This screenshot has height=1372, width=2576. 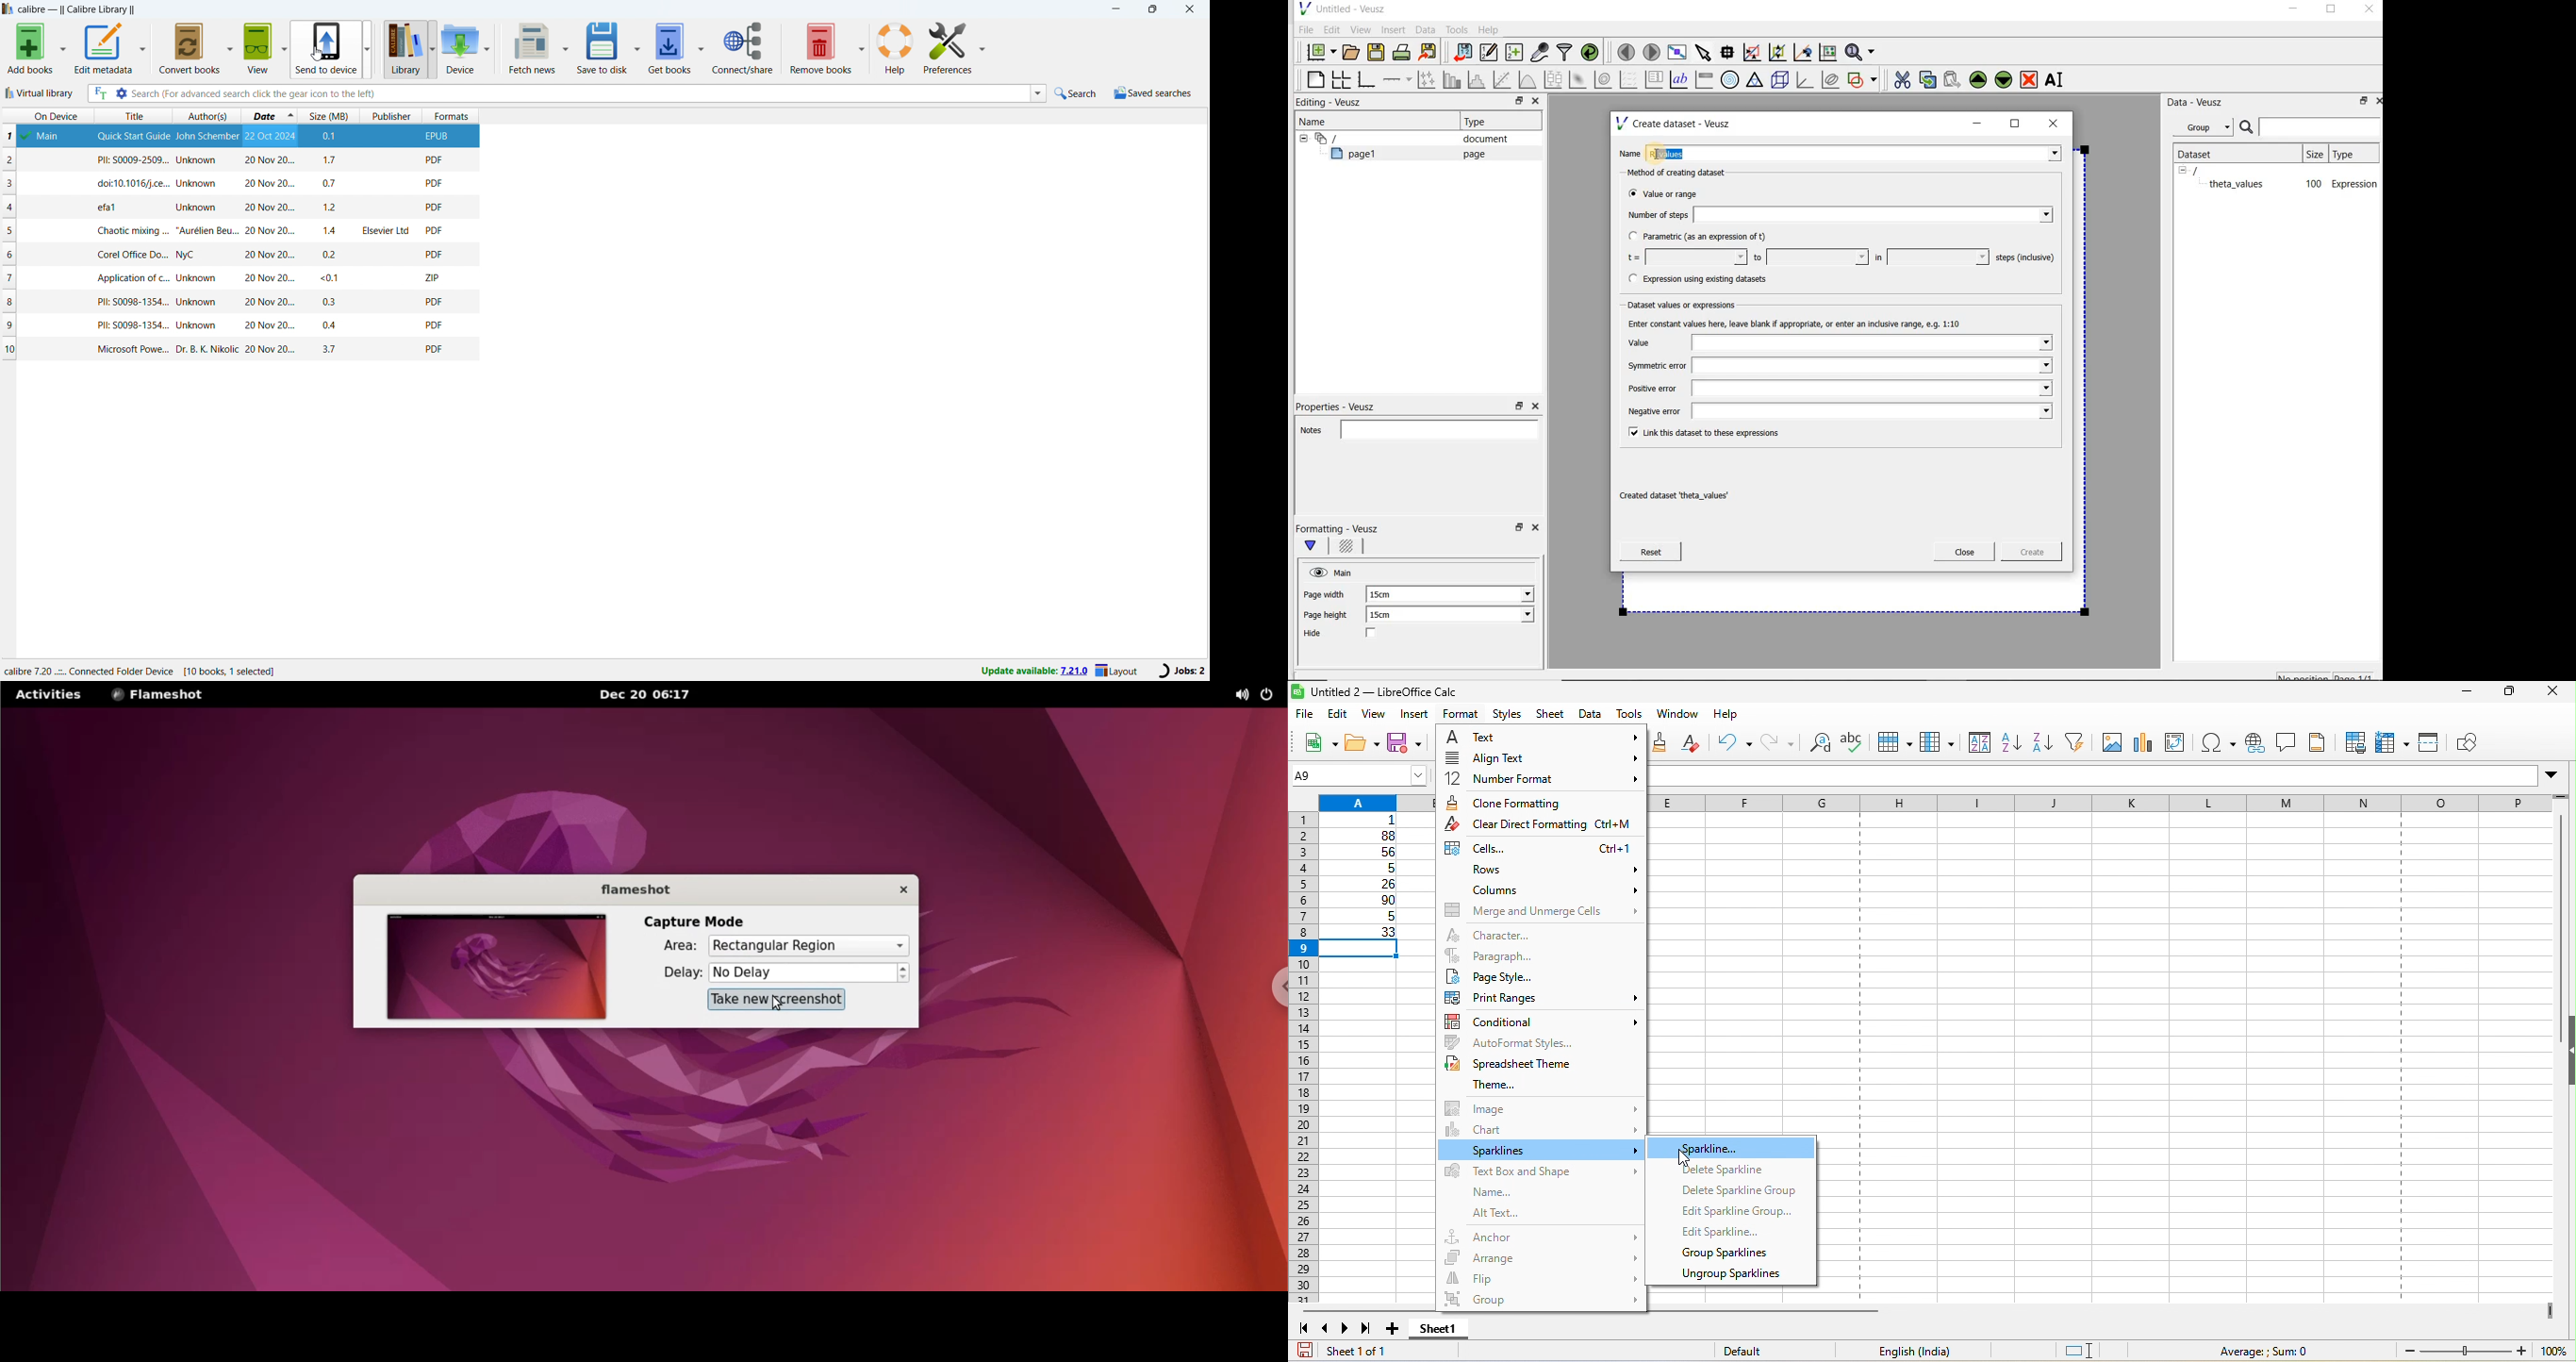 What do you see at coordinates (2016, 124) in the screenshot?
I see `maximize` at bounding box center [2016, 124].